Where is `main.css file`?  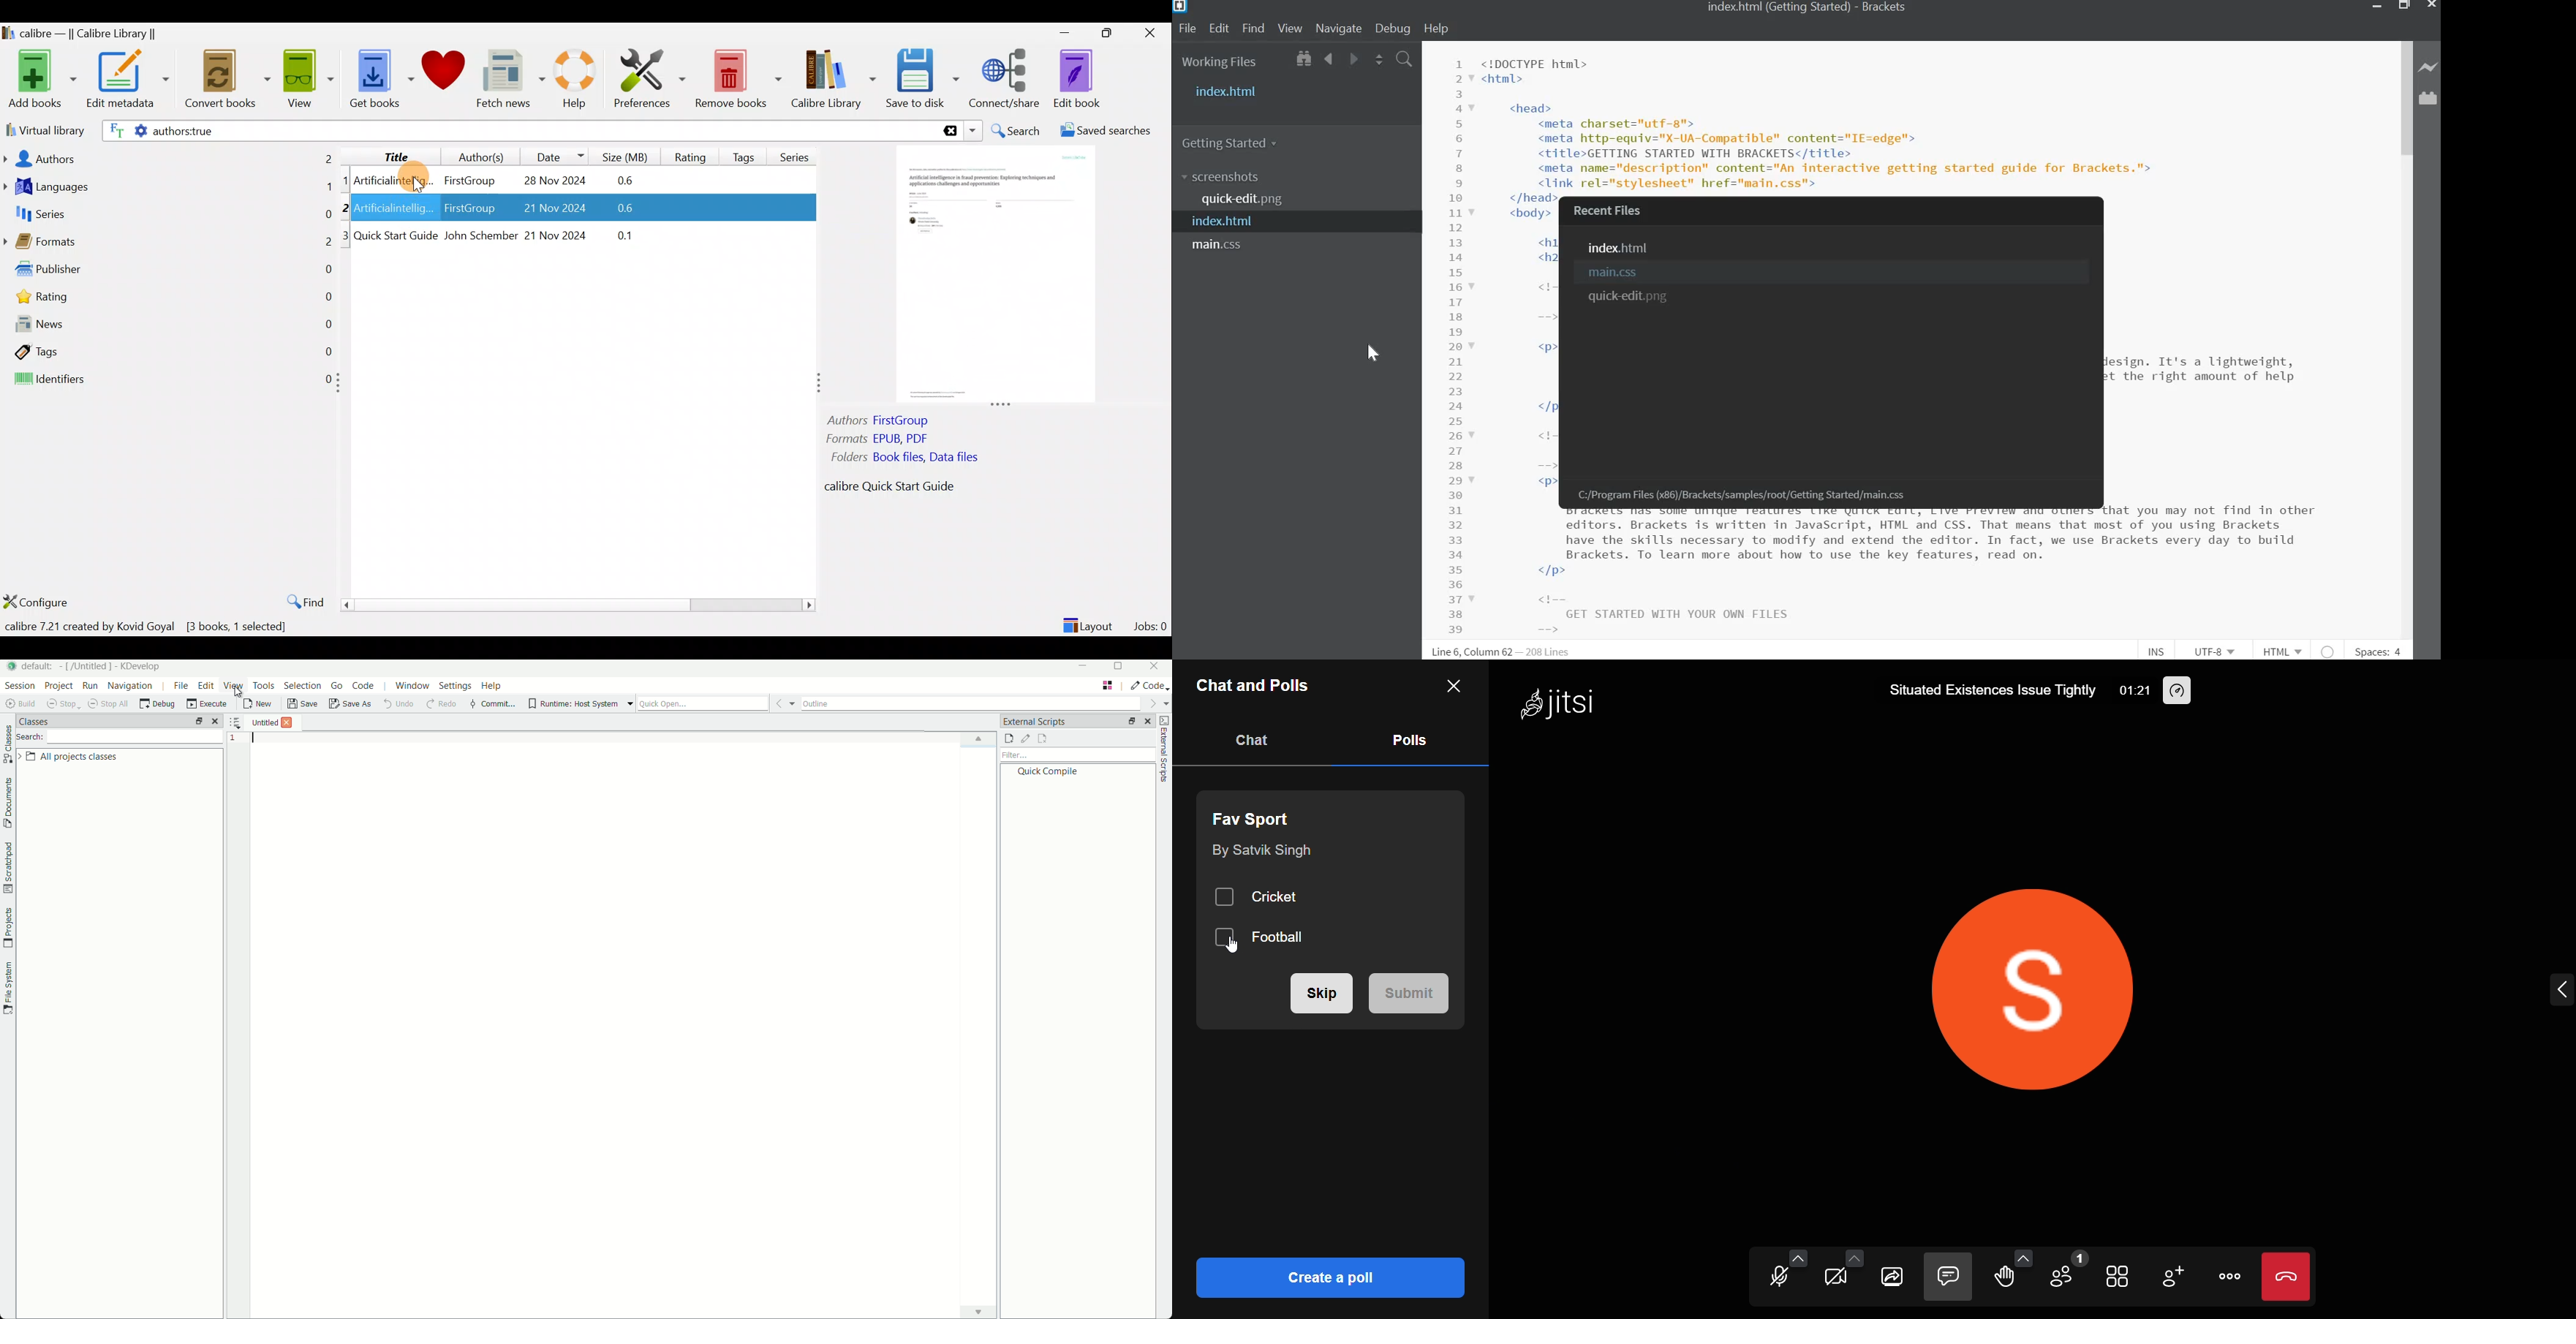
main.css file is located at coordinates (1618, 273).